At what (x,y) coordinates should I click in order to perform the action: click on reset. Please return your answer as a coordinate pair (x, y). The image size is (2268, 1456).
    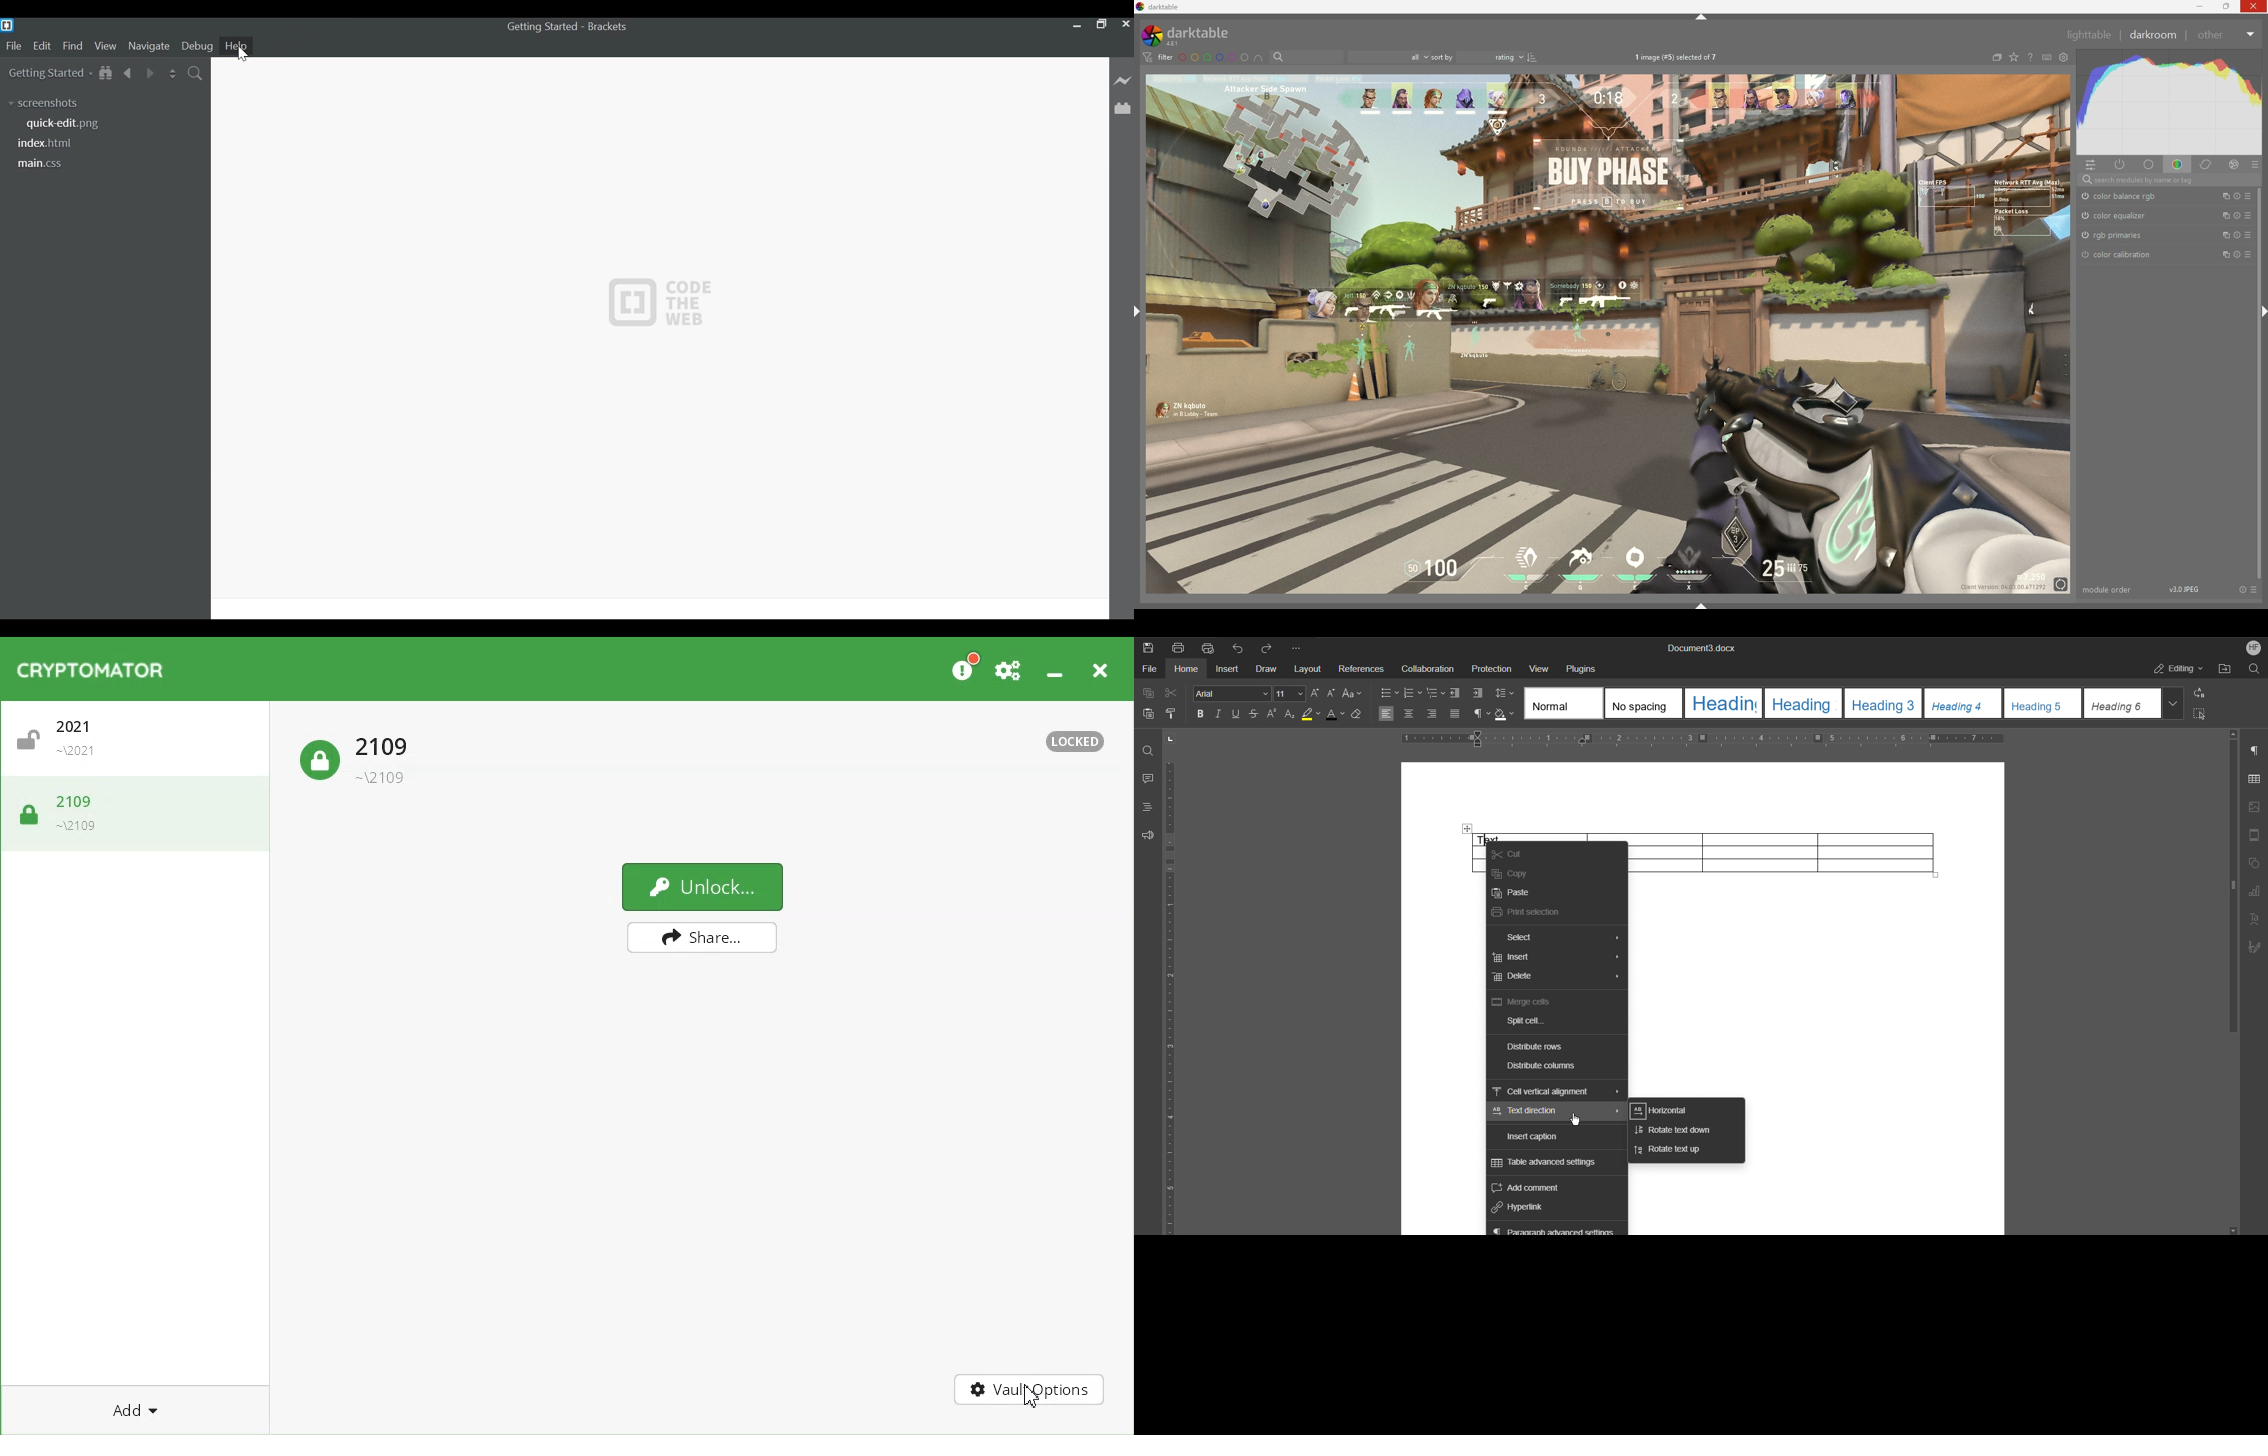
    Looking at the image, I should click on (2236, 256).